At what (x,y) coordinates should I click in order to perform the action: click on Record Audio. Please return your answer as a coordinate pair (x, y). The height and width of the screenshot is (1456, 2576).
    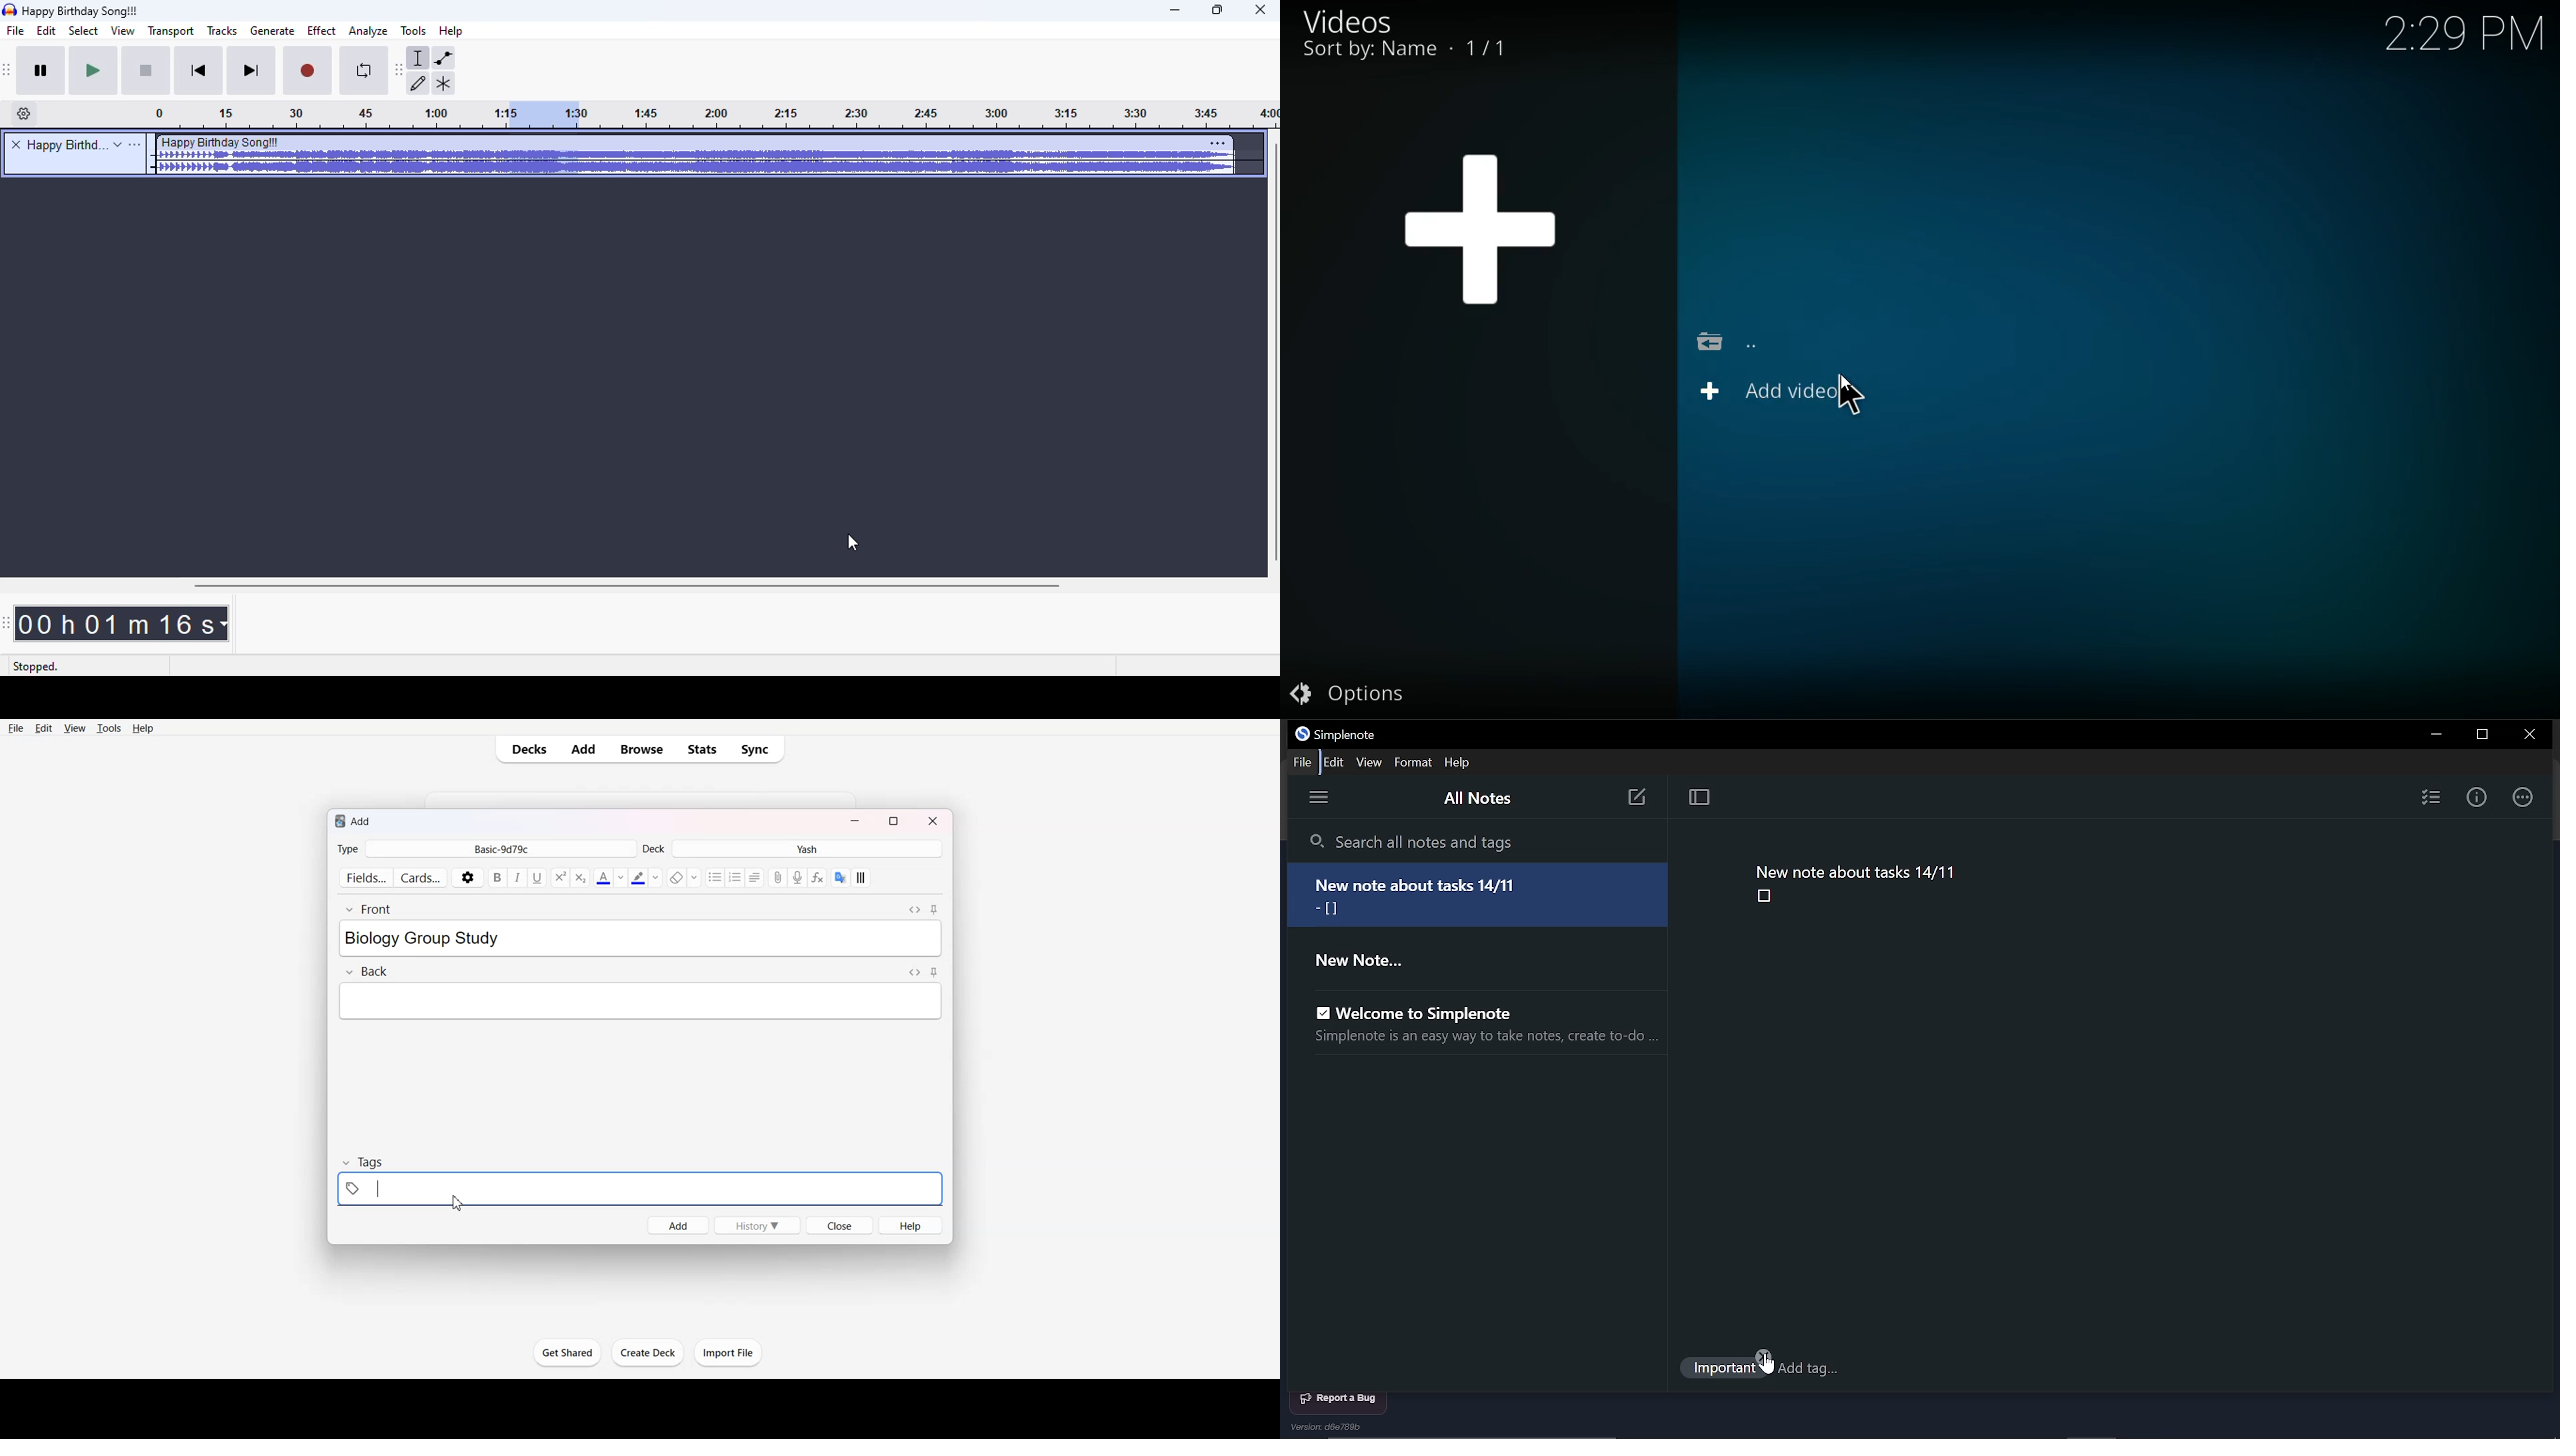
    Looking at the image, I should click on (797, 877).